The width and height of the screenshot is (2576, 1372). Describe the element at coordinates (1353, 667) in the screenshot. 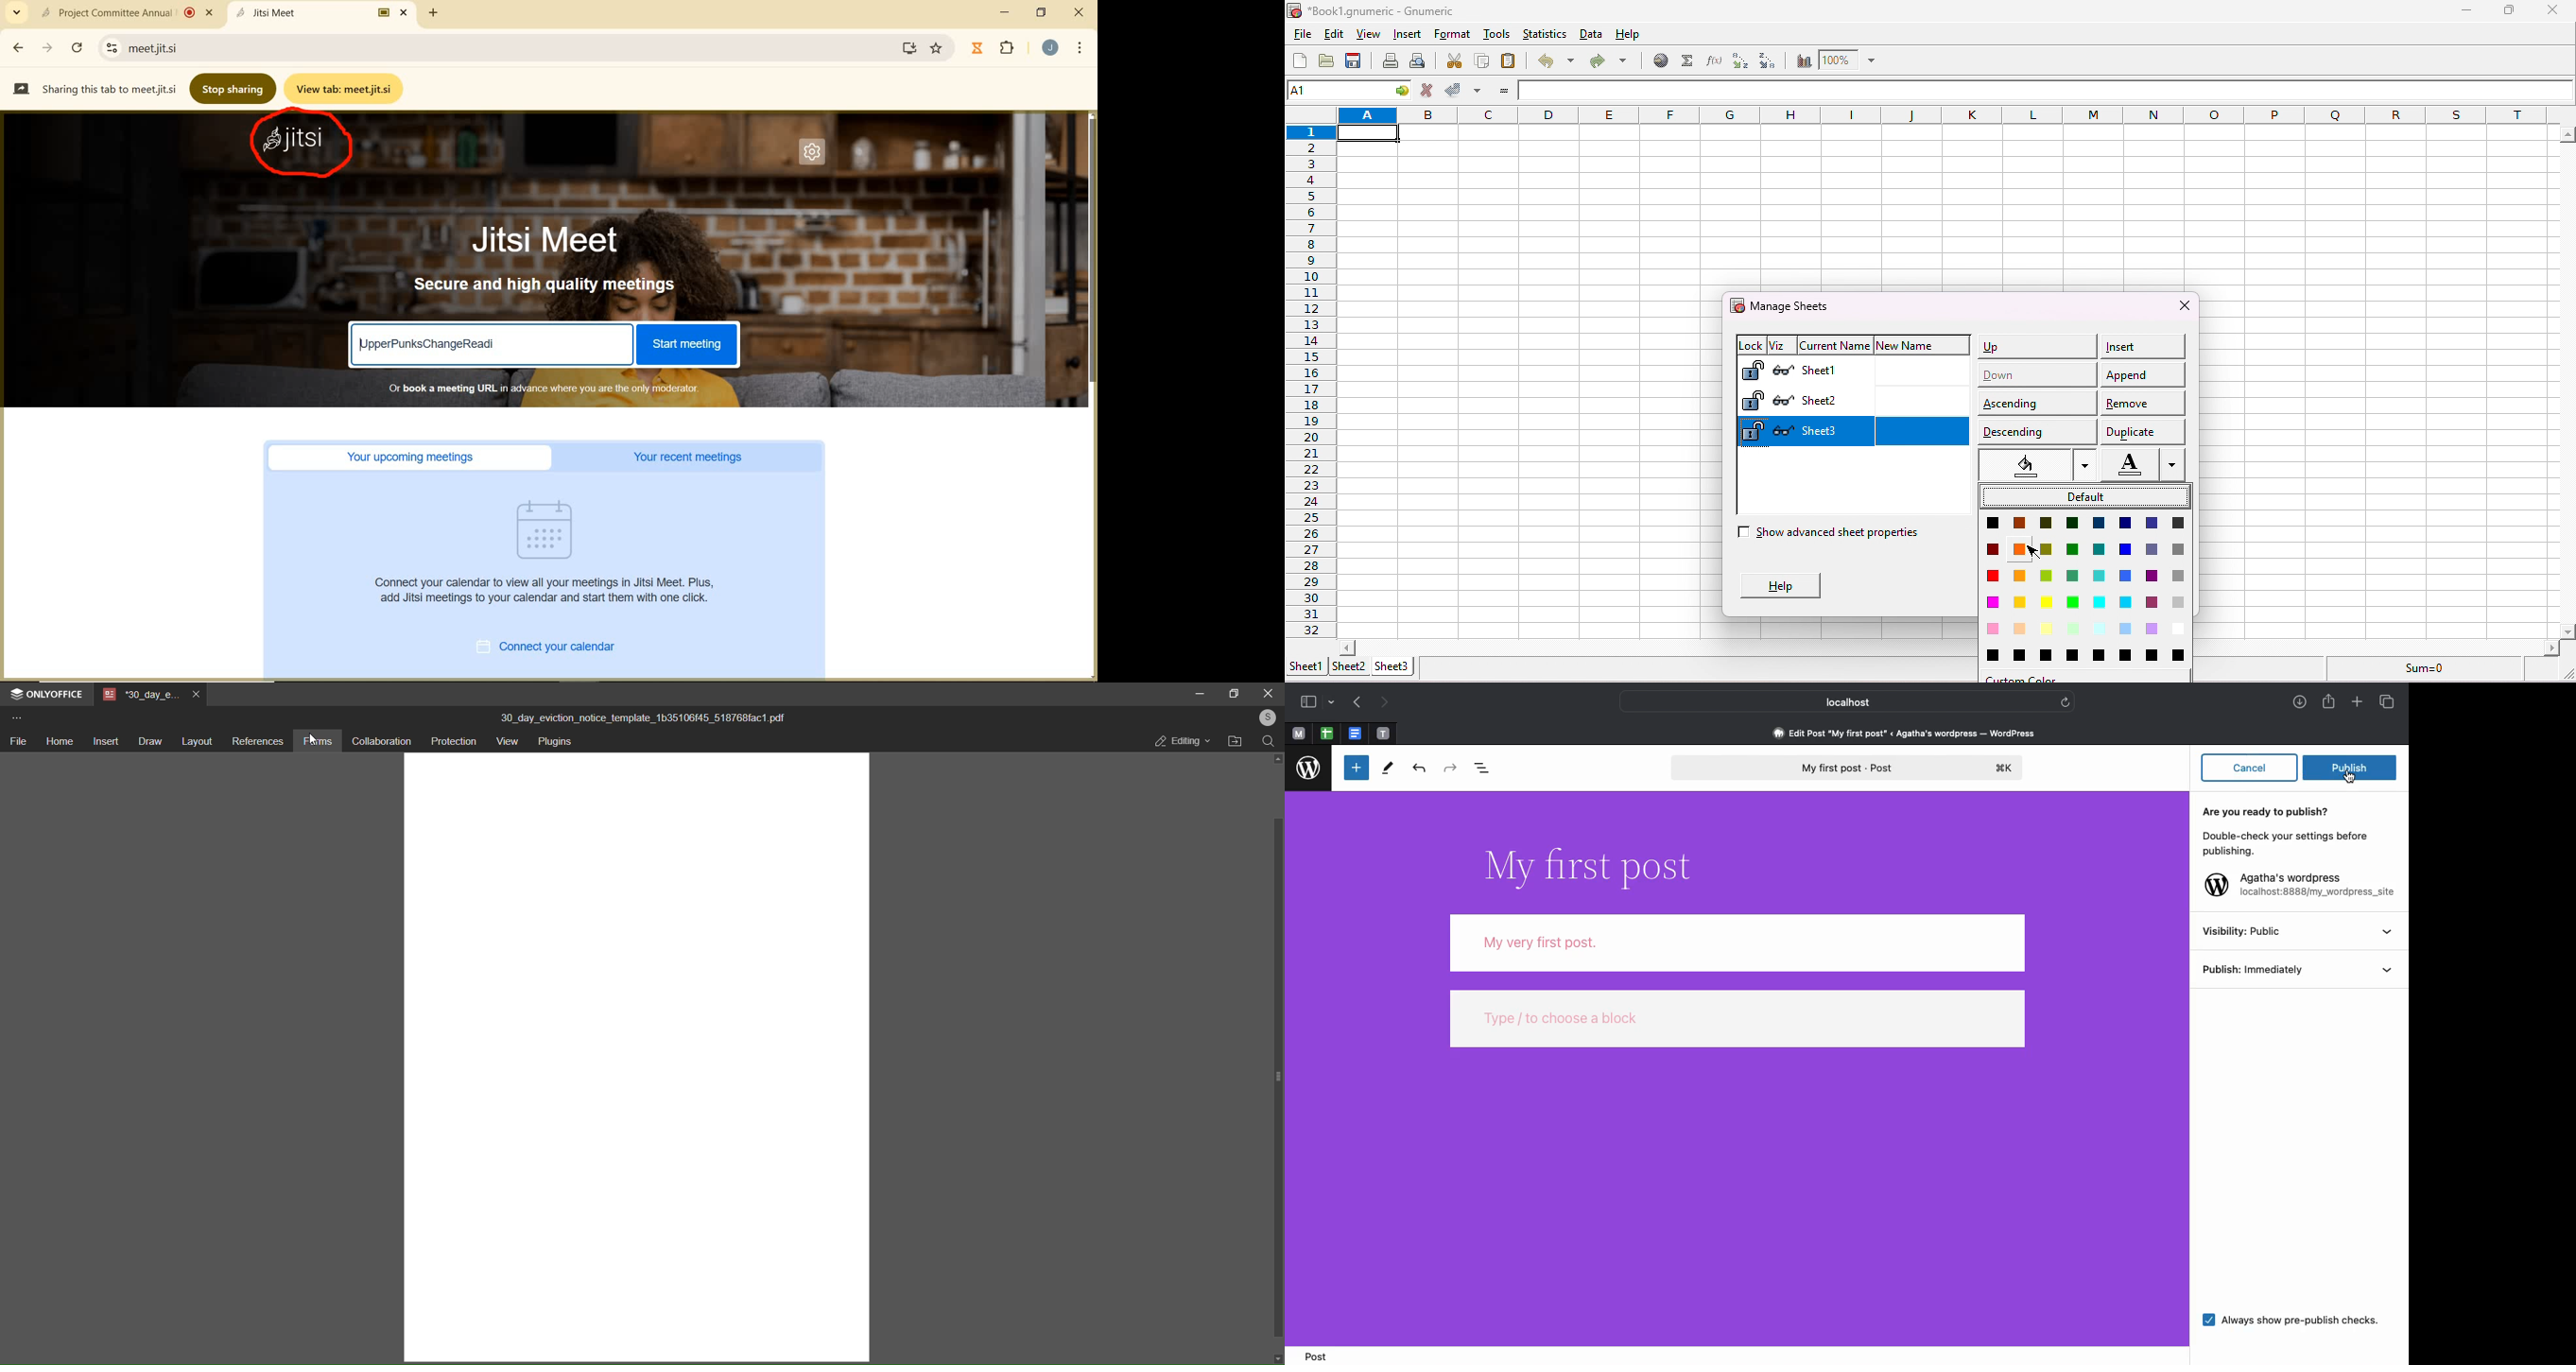

I see `sheet 2` at that location.